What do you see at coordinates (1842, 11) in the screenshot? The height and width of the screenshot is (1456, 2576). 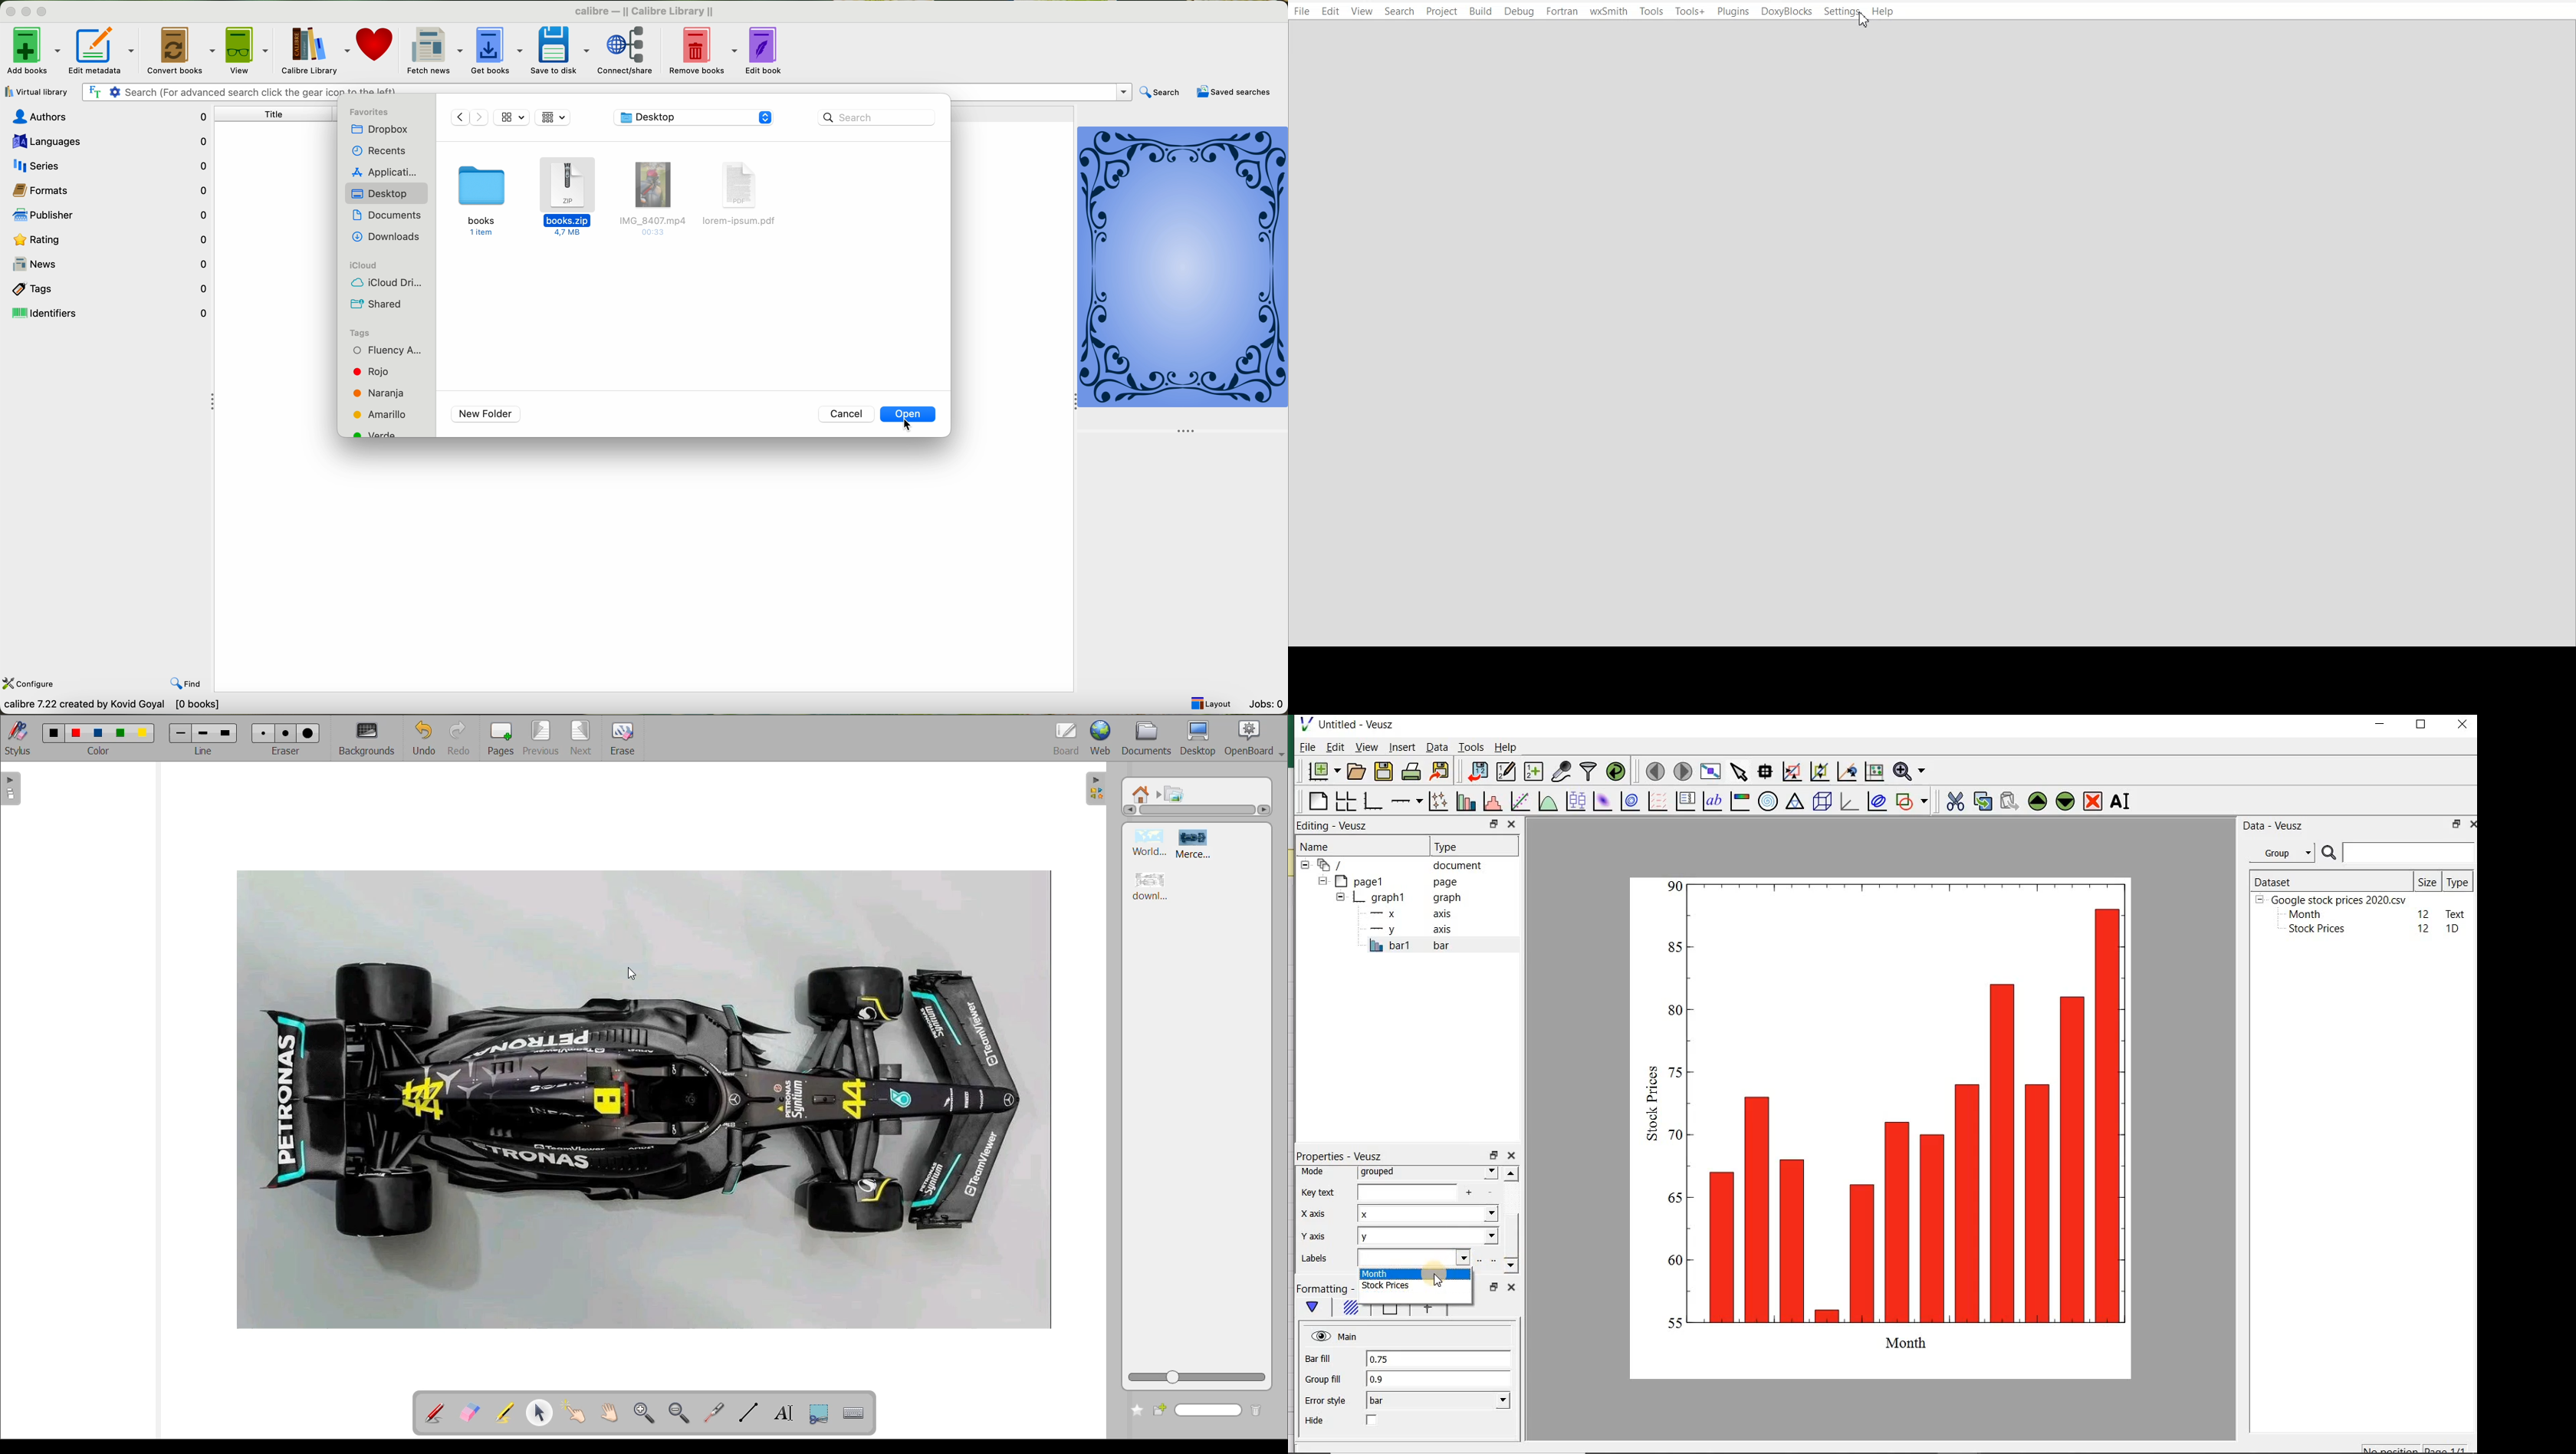 I see `Settings` at bounding box center [1842, 11].